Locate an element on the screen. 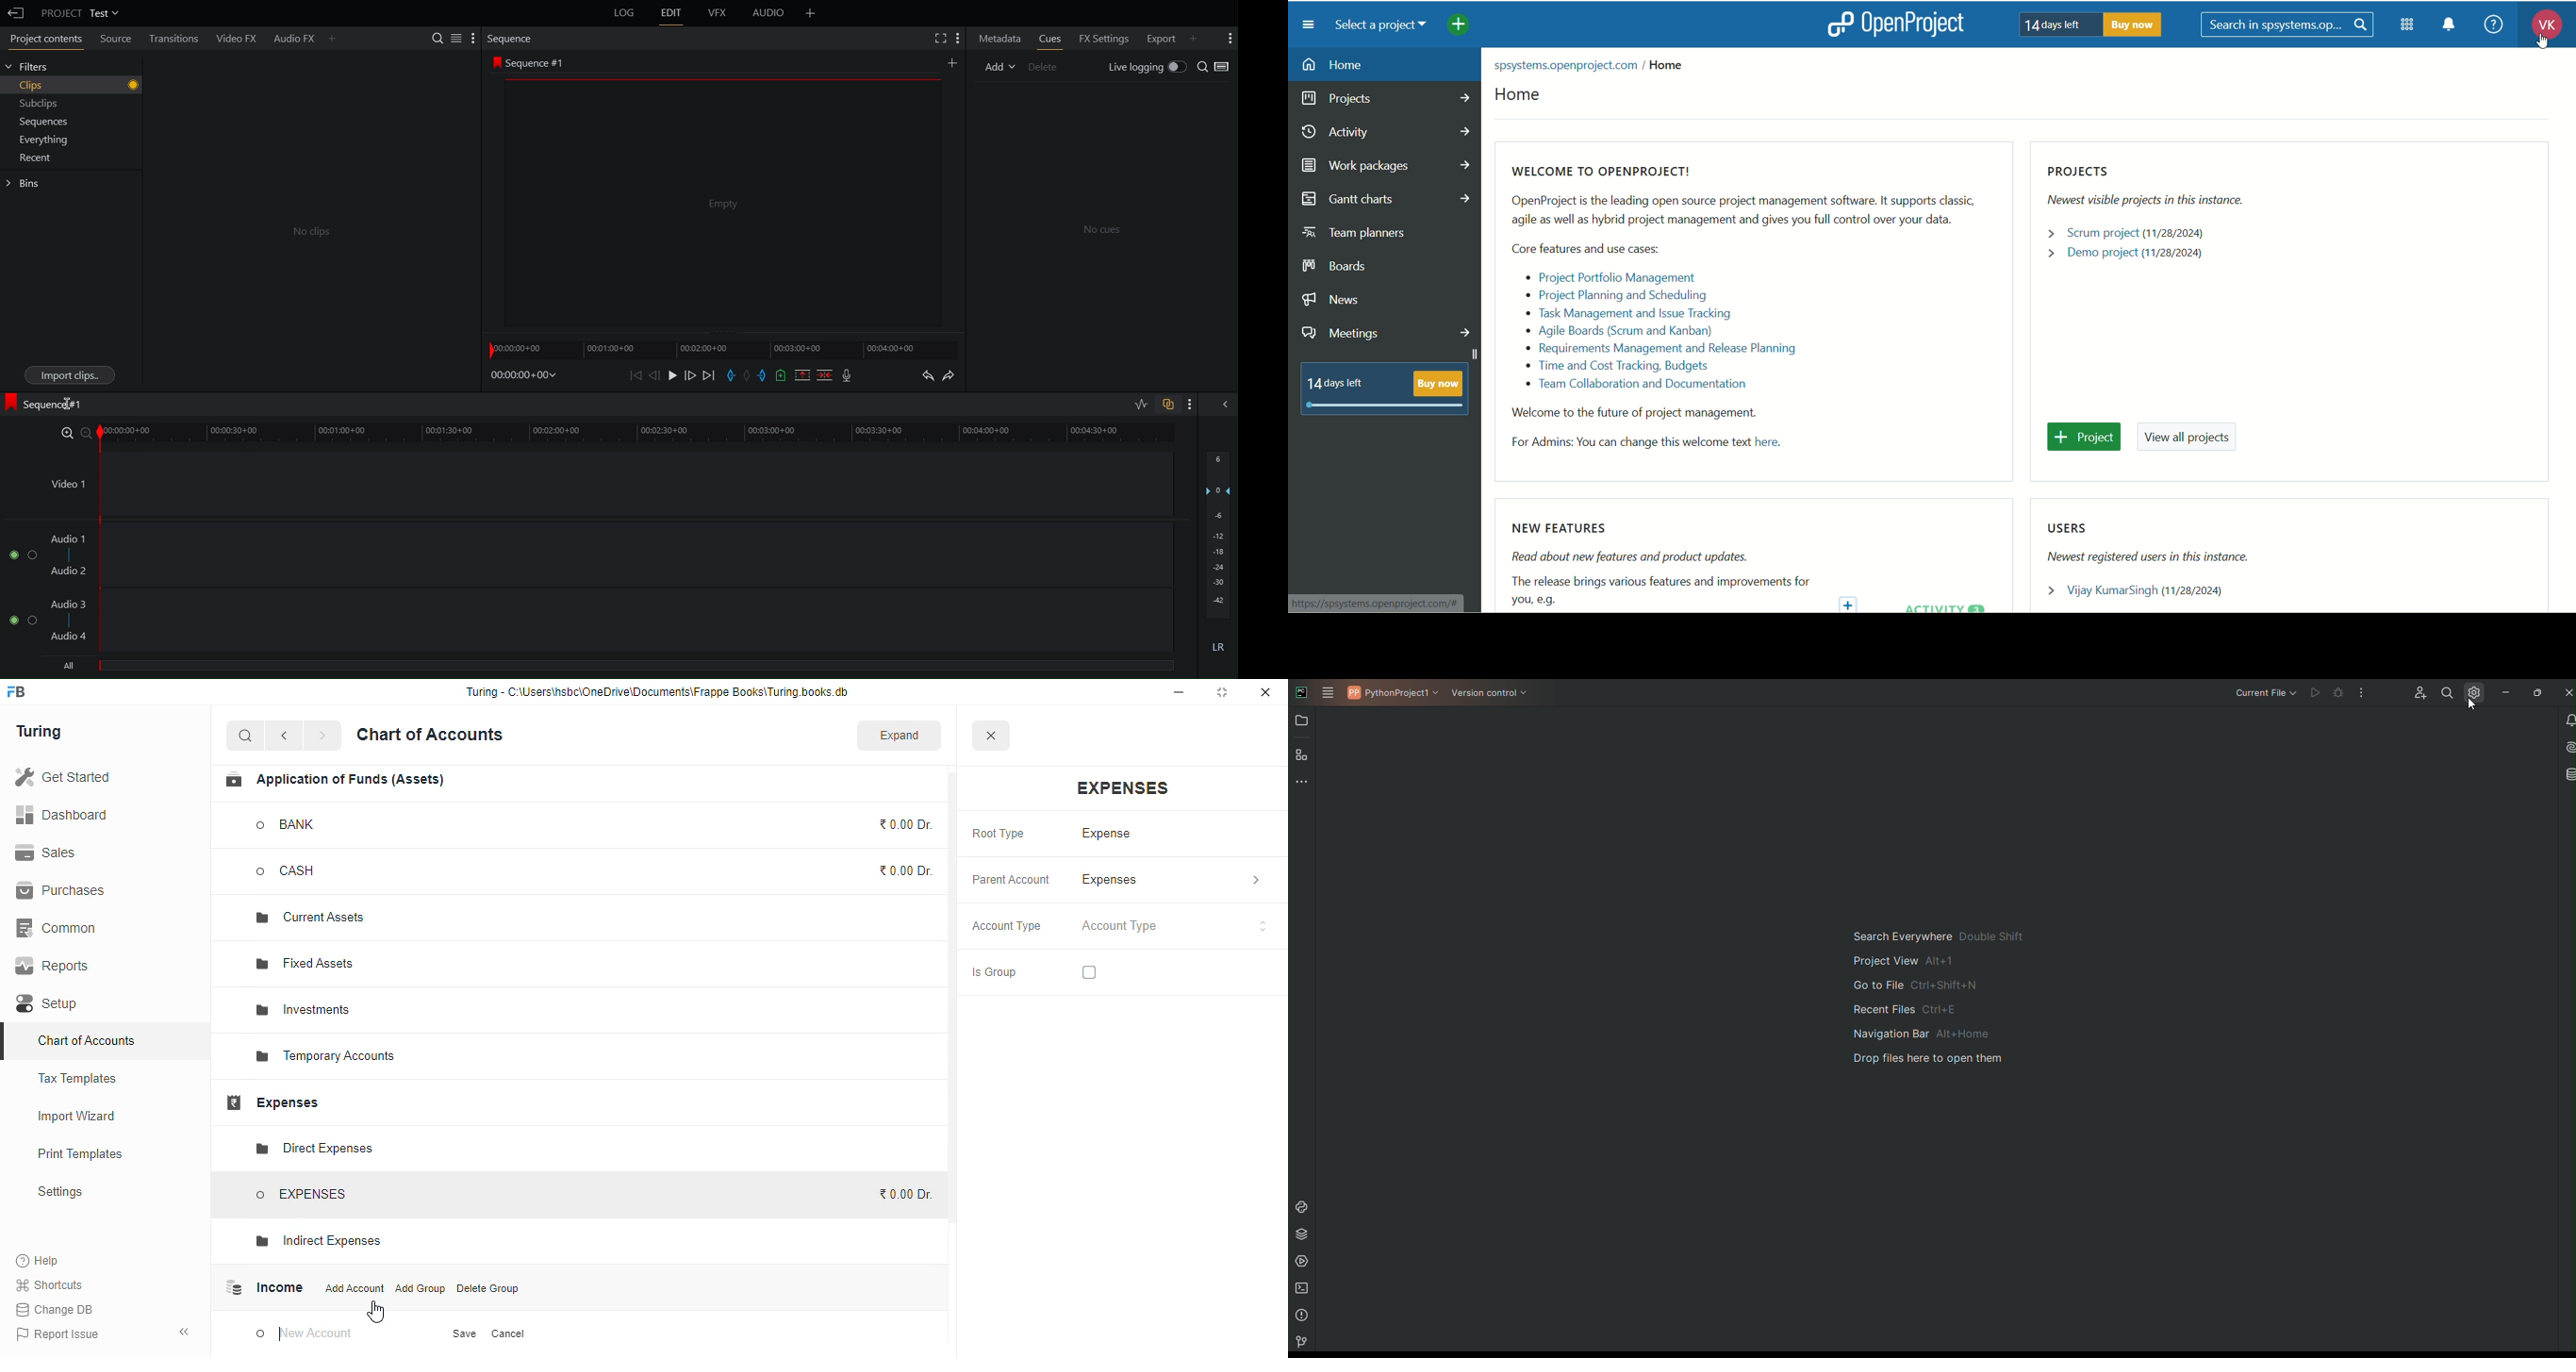 This screenshot has height=1372, width=2576. account is located at coordinates (2541, 27).